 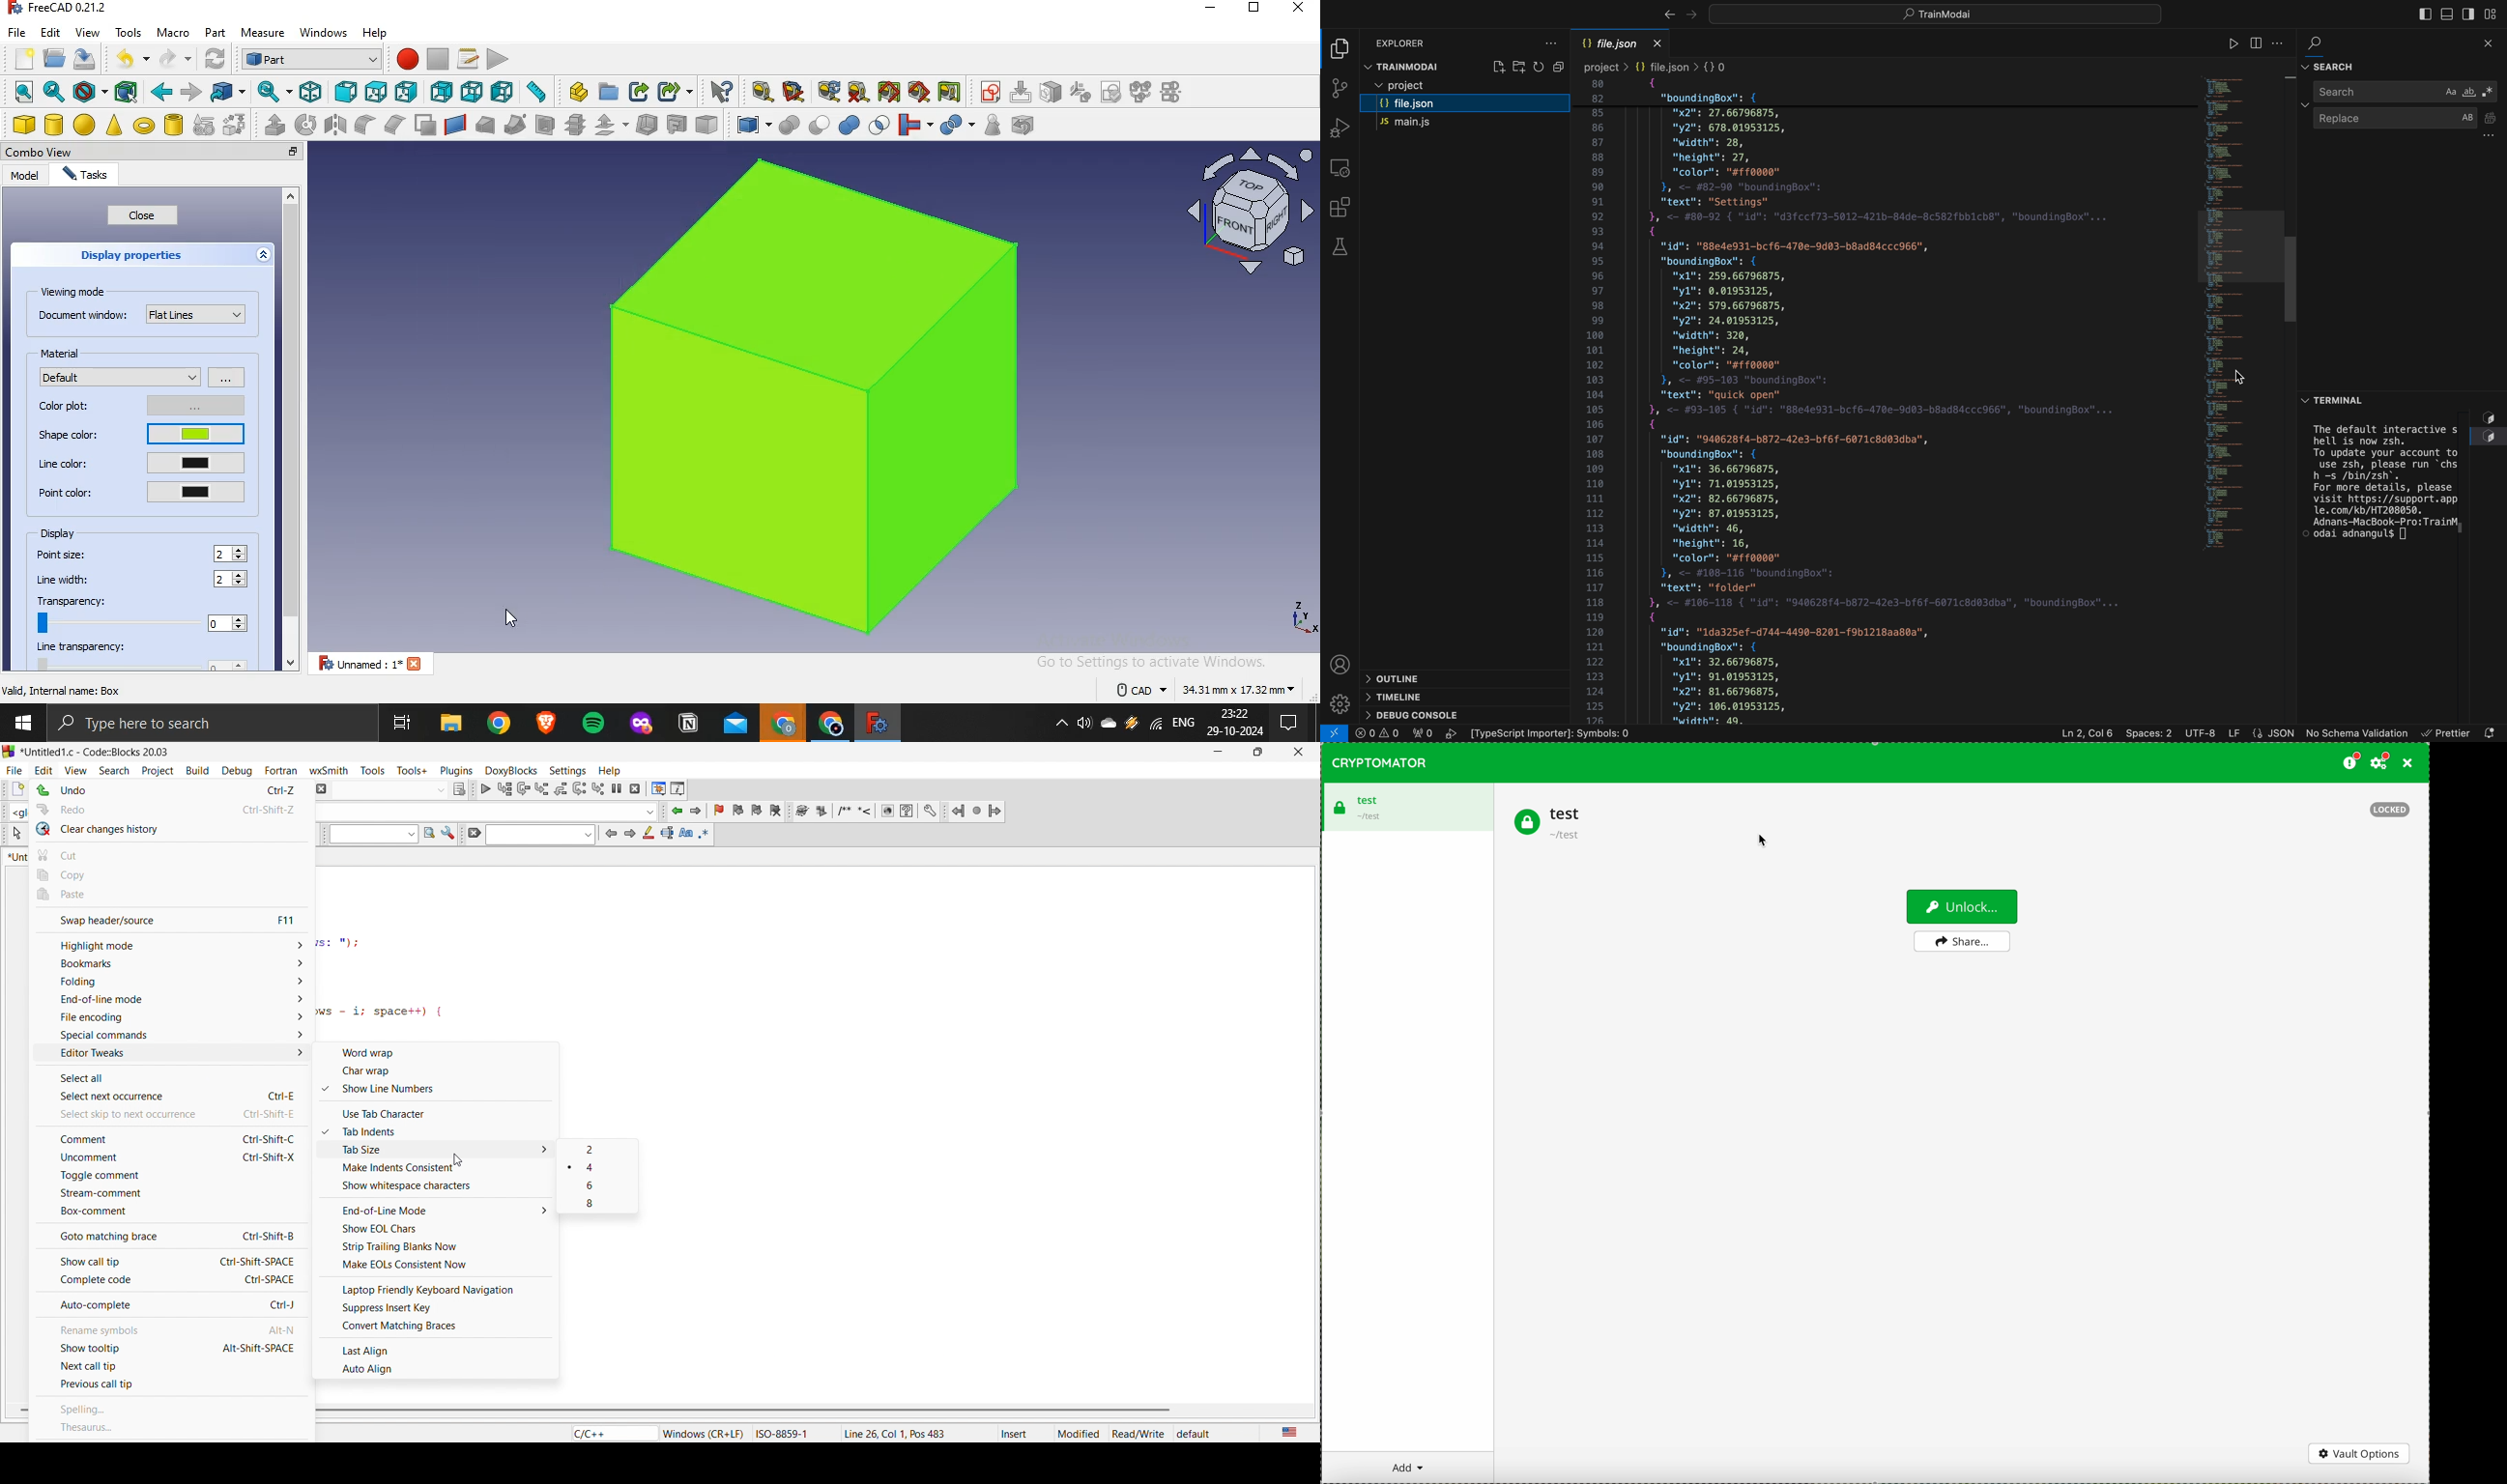 What do you see at coordinates (232, 580) in the screenshot?
I see `2` at bounding box center [232, 580].